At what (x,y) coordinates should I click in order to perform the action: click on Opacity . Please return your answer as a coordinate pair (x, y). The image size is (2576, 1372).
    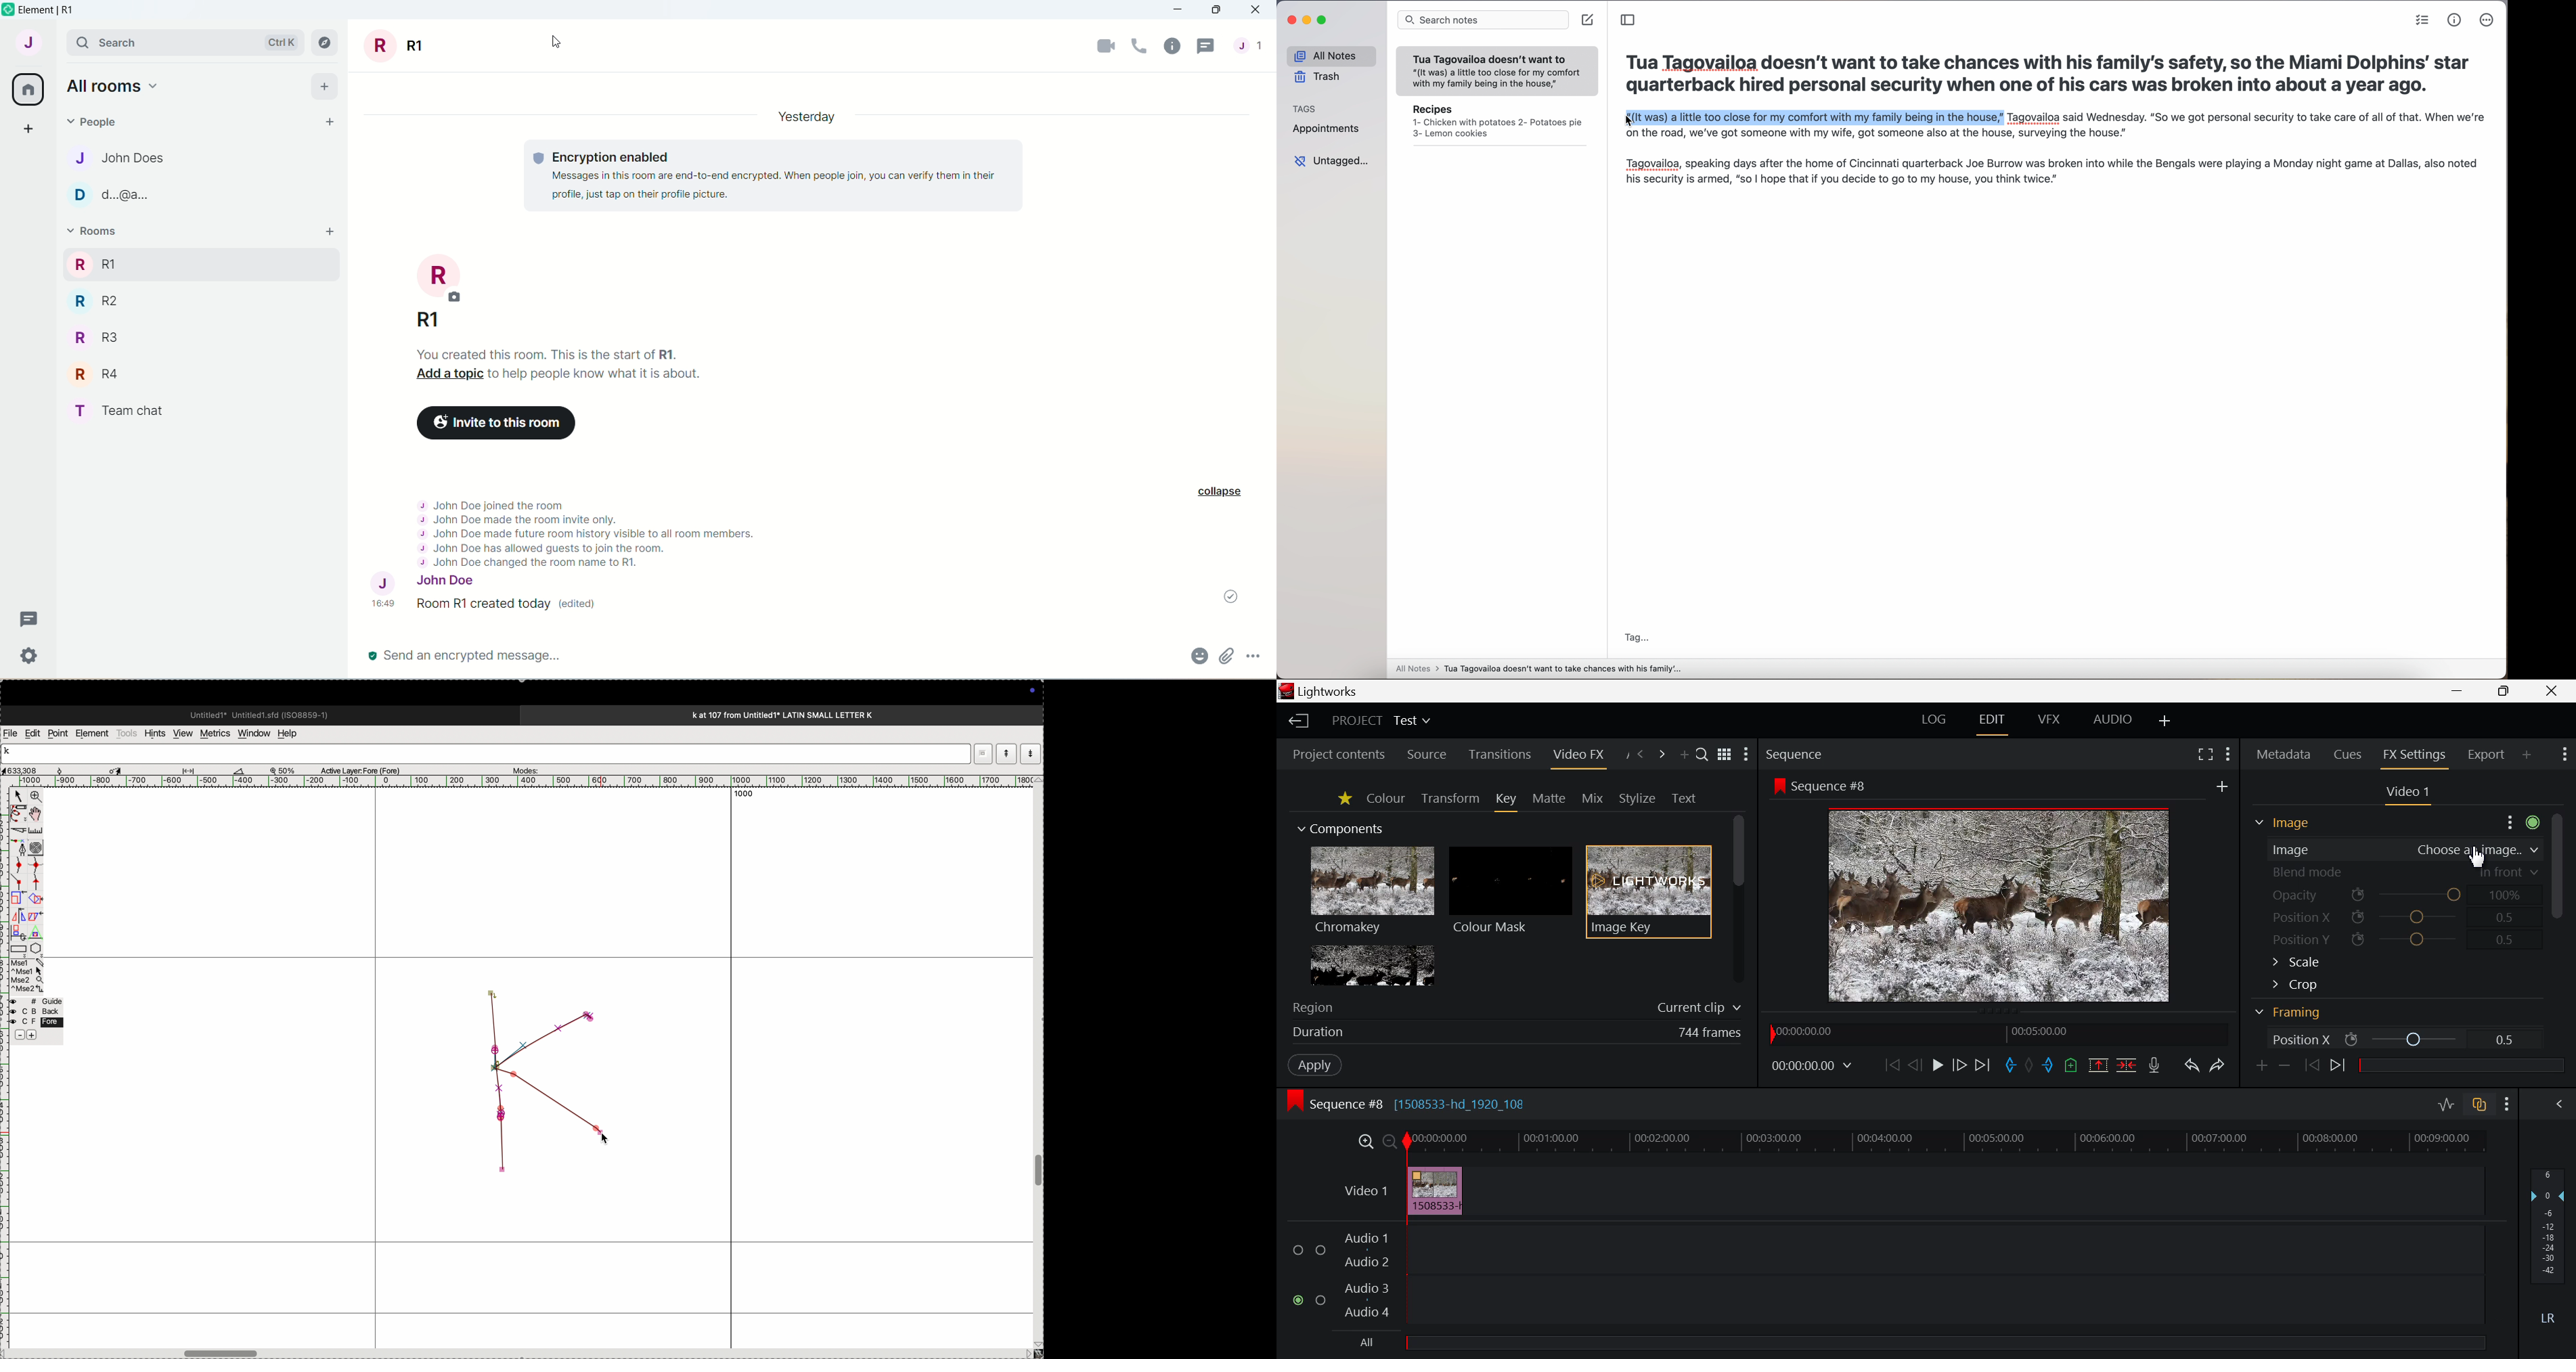
    Looking at the image, I should click on (2420, 895).